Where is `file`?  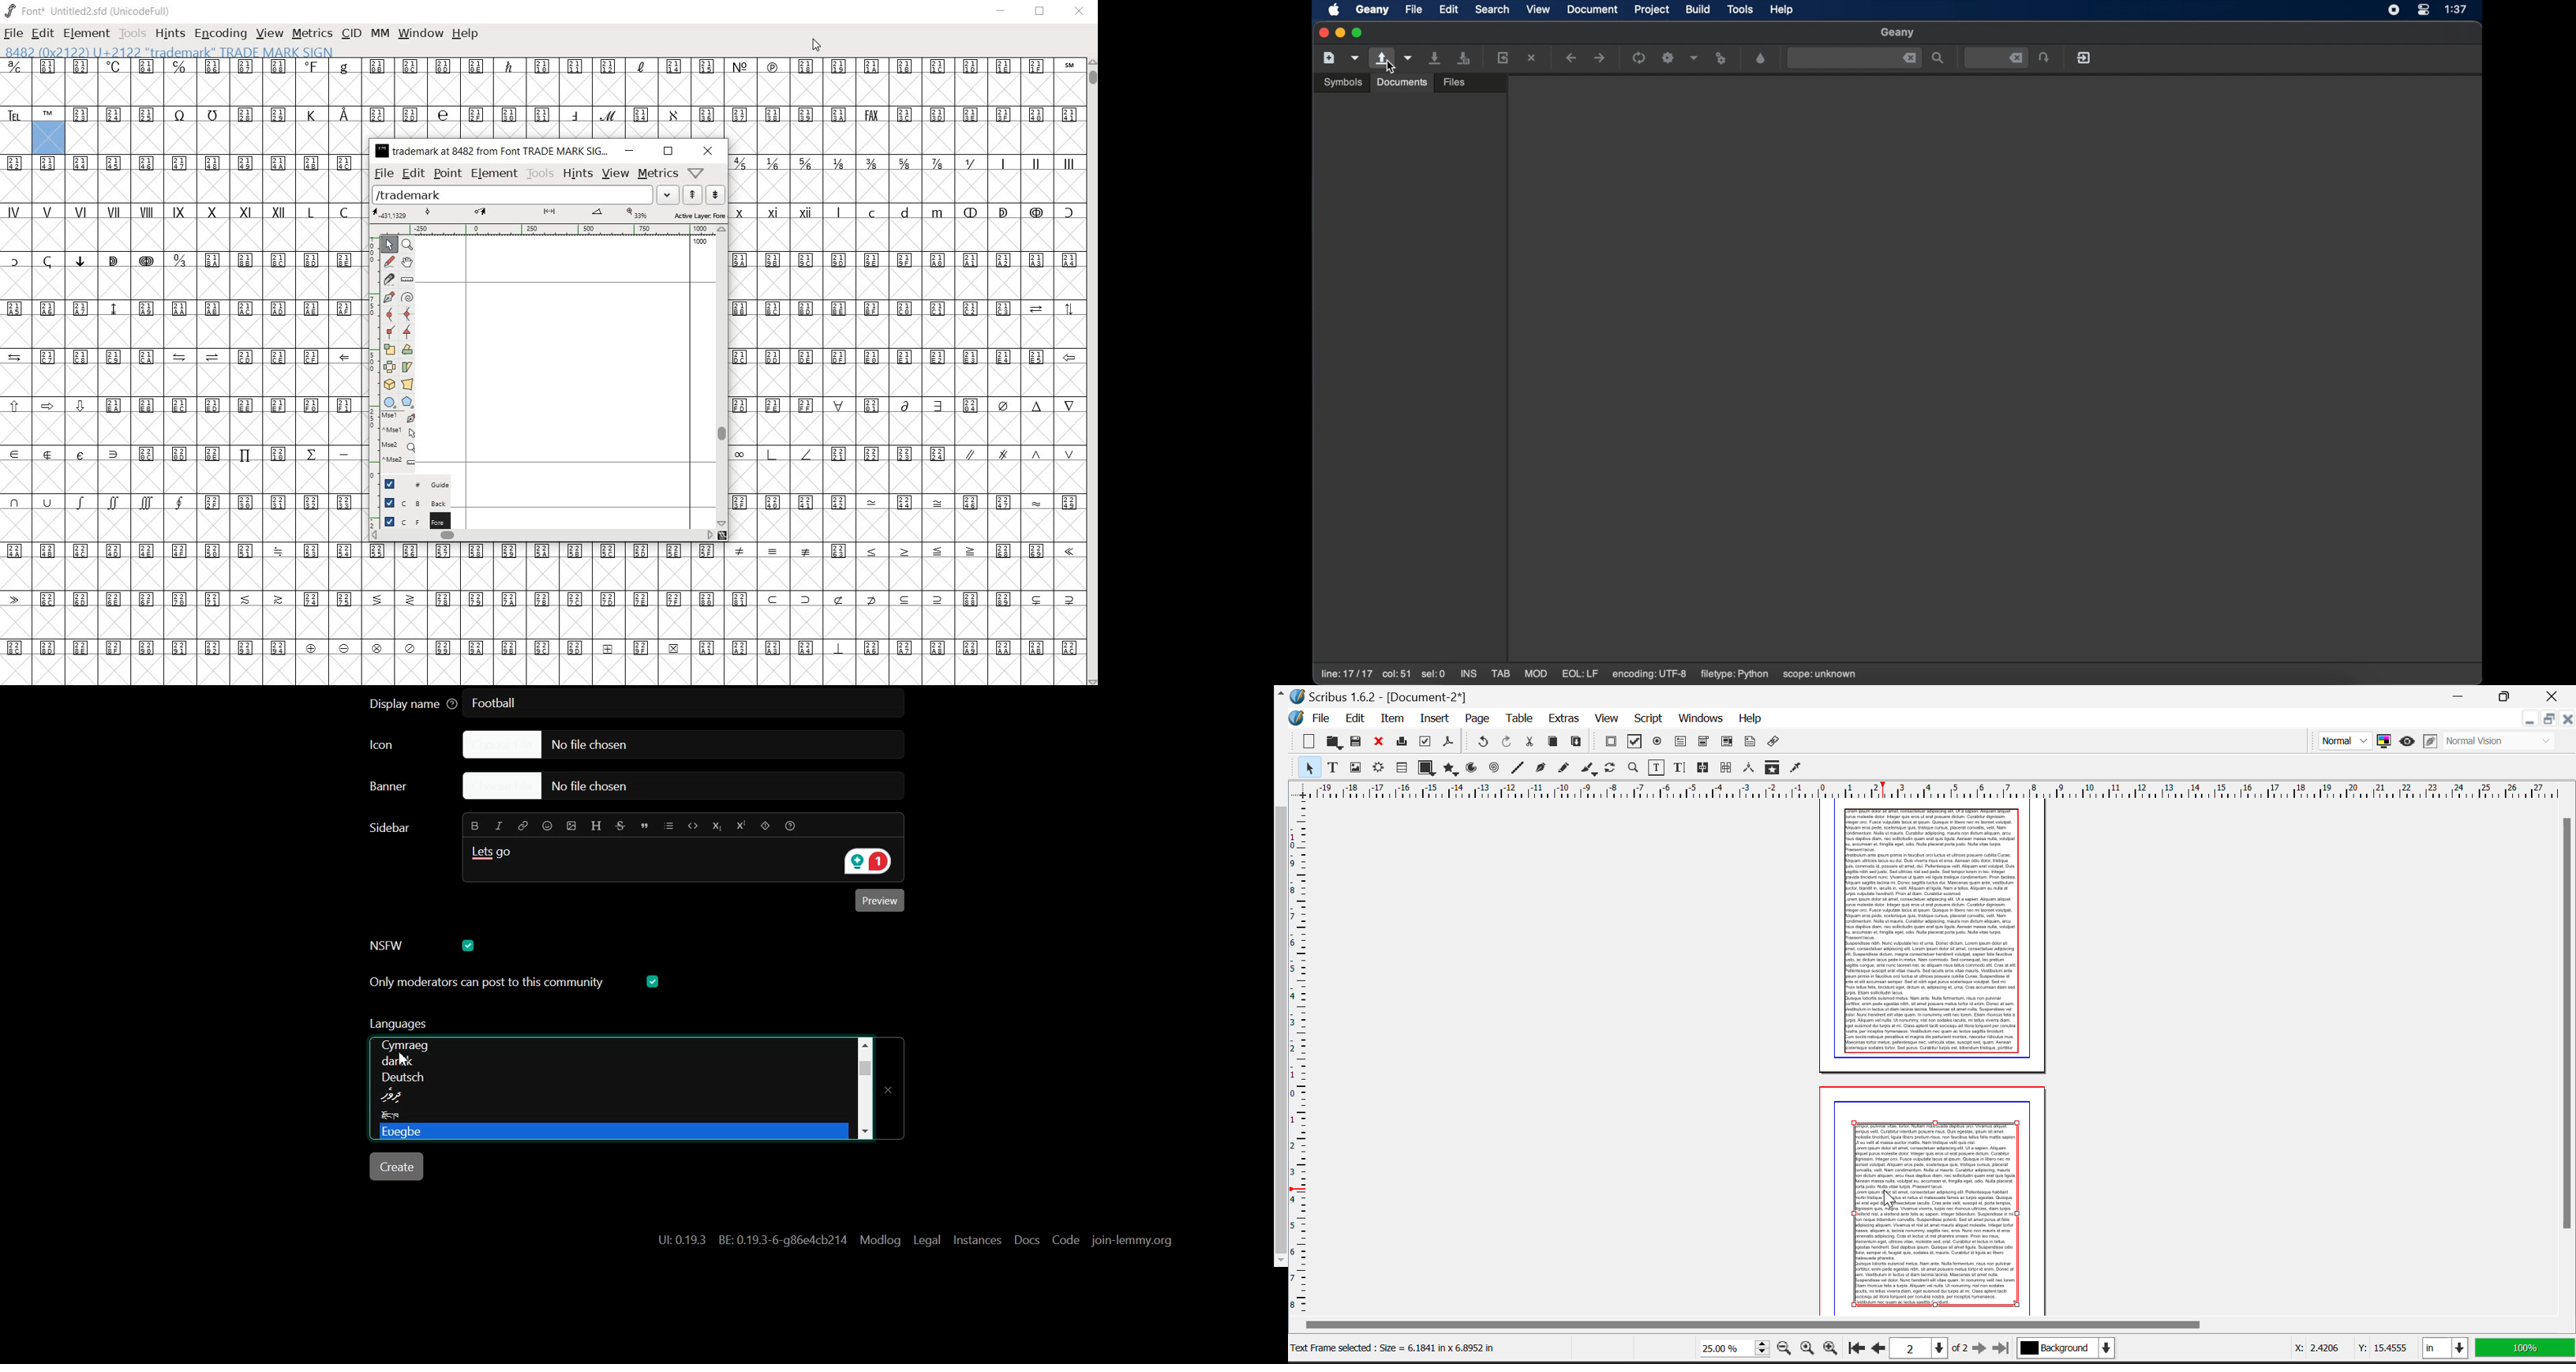 file is located at coordinates (1414, 10).